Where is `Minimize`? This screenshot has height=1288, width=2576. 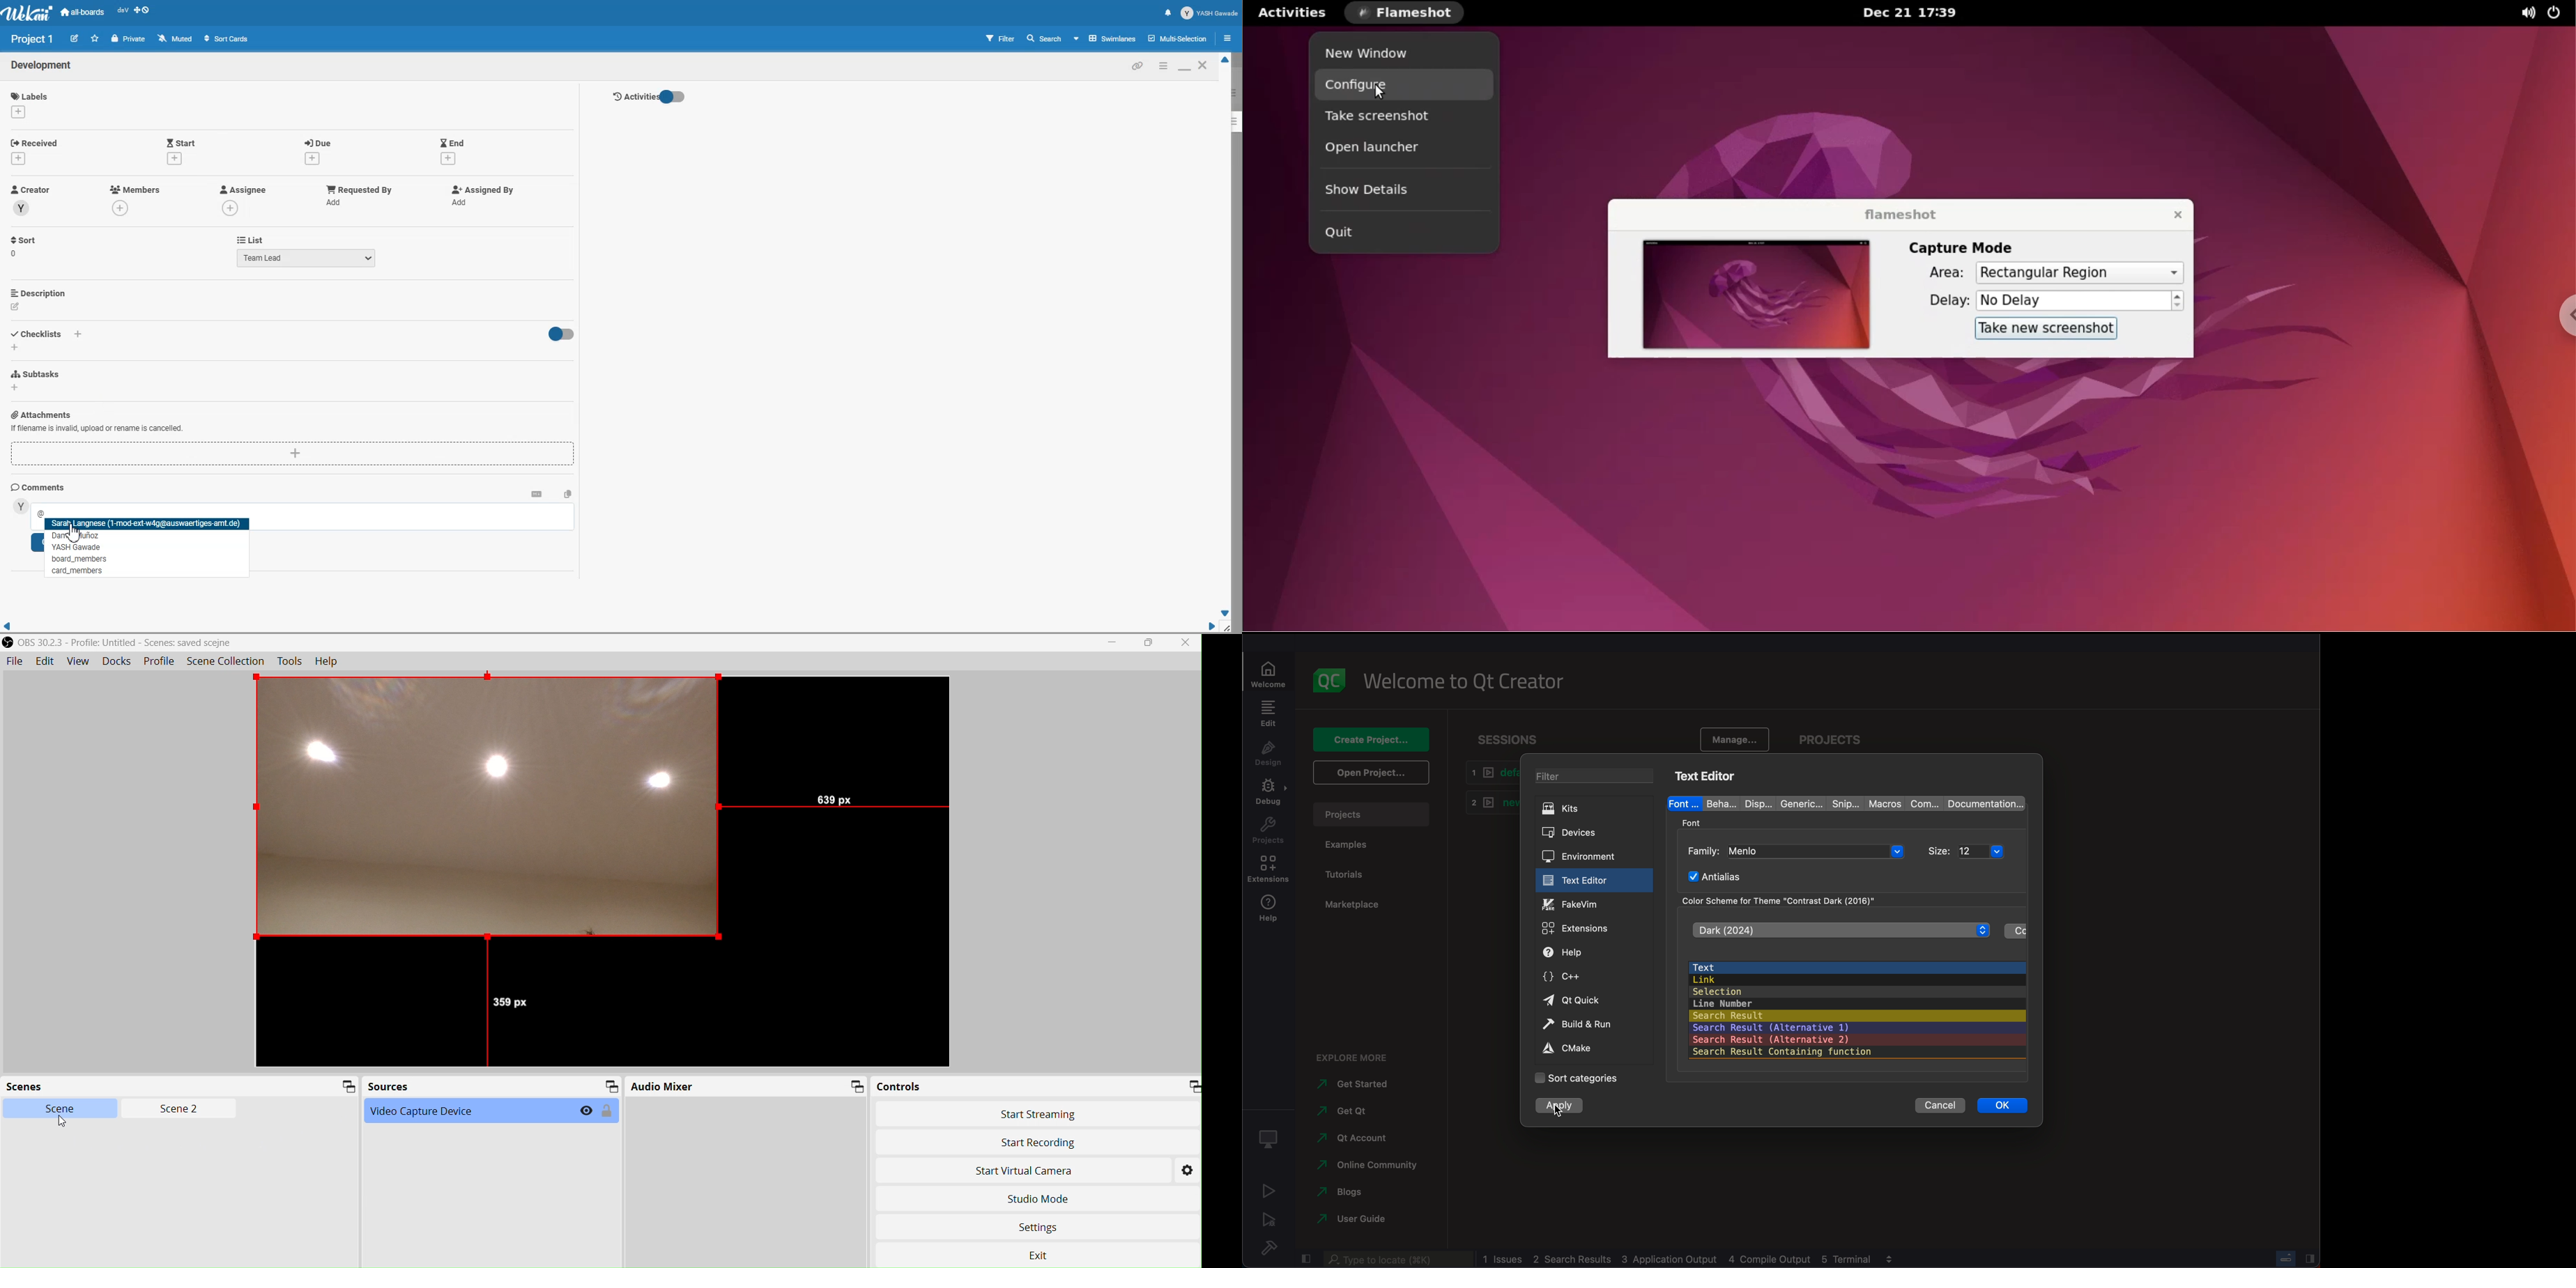 Minimize is located at coordinates (1113, 642).